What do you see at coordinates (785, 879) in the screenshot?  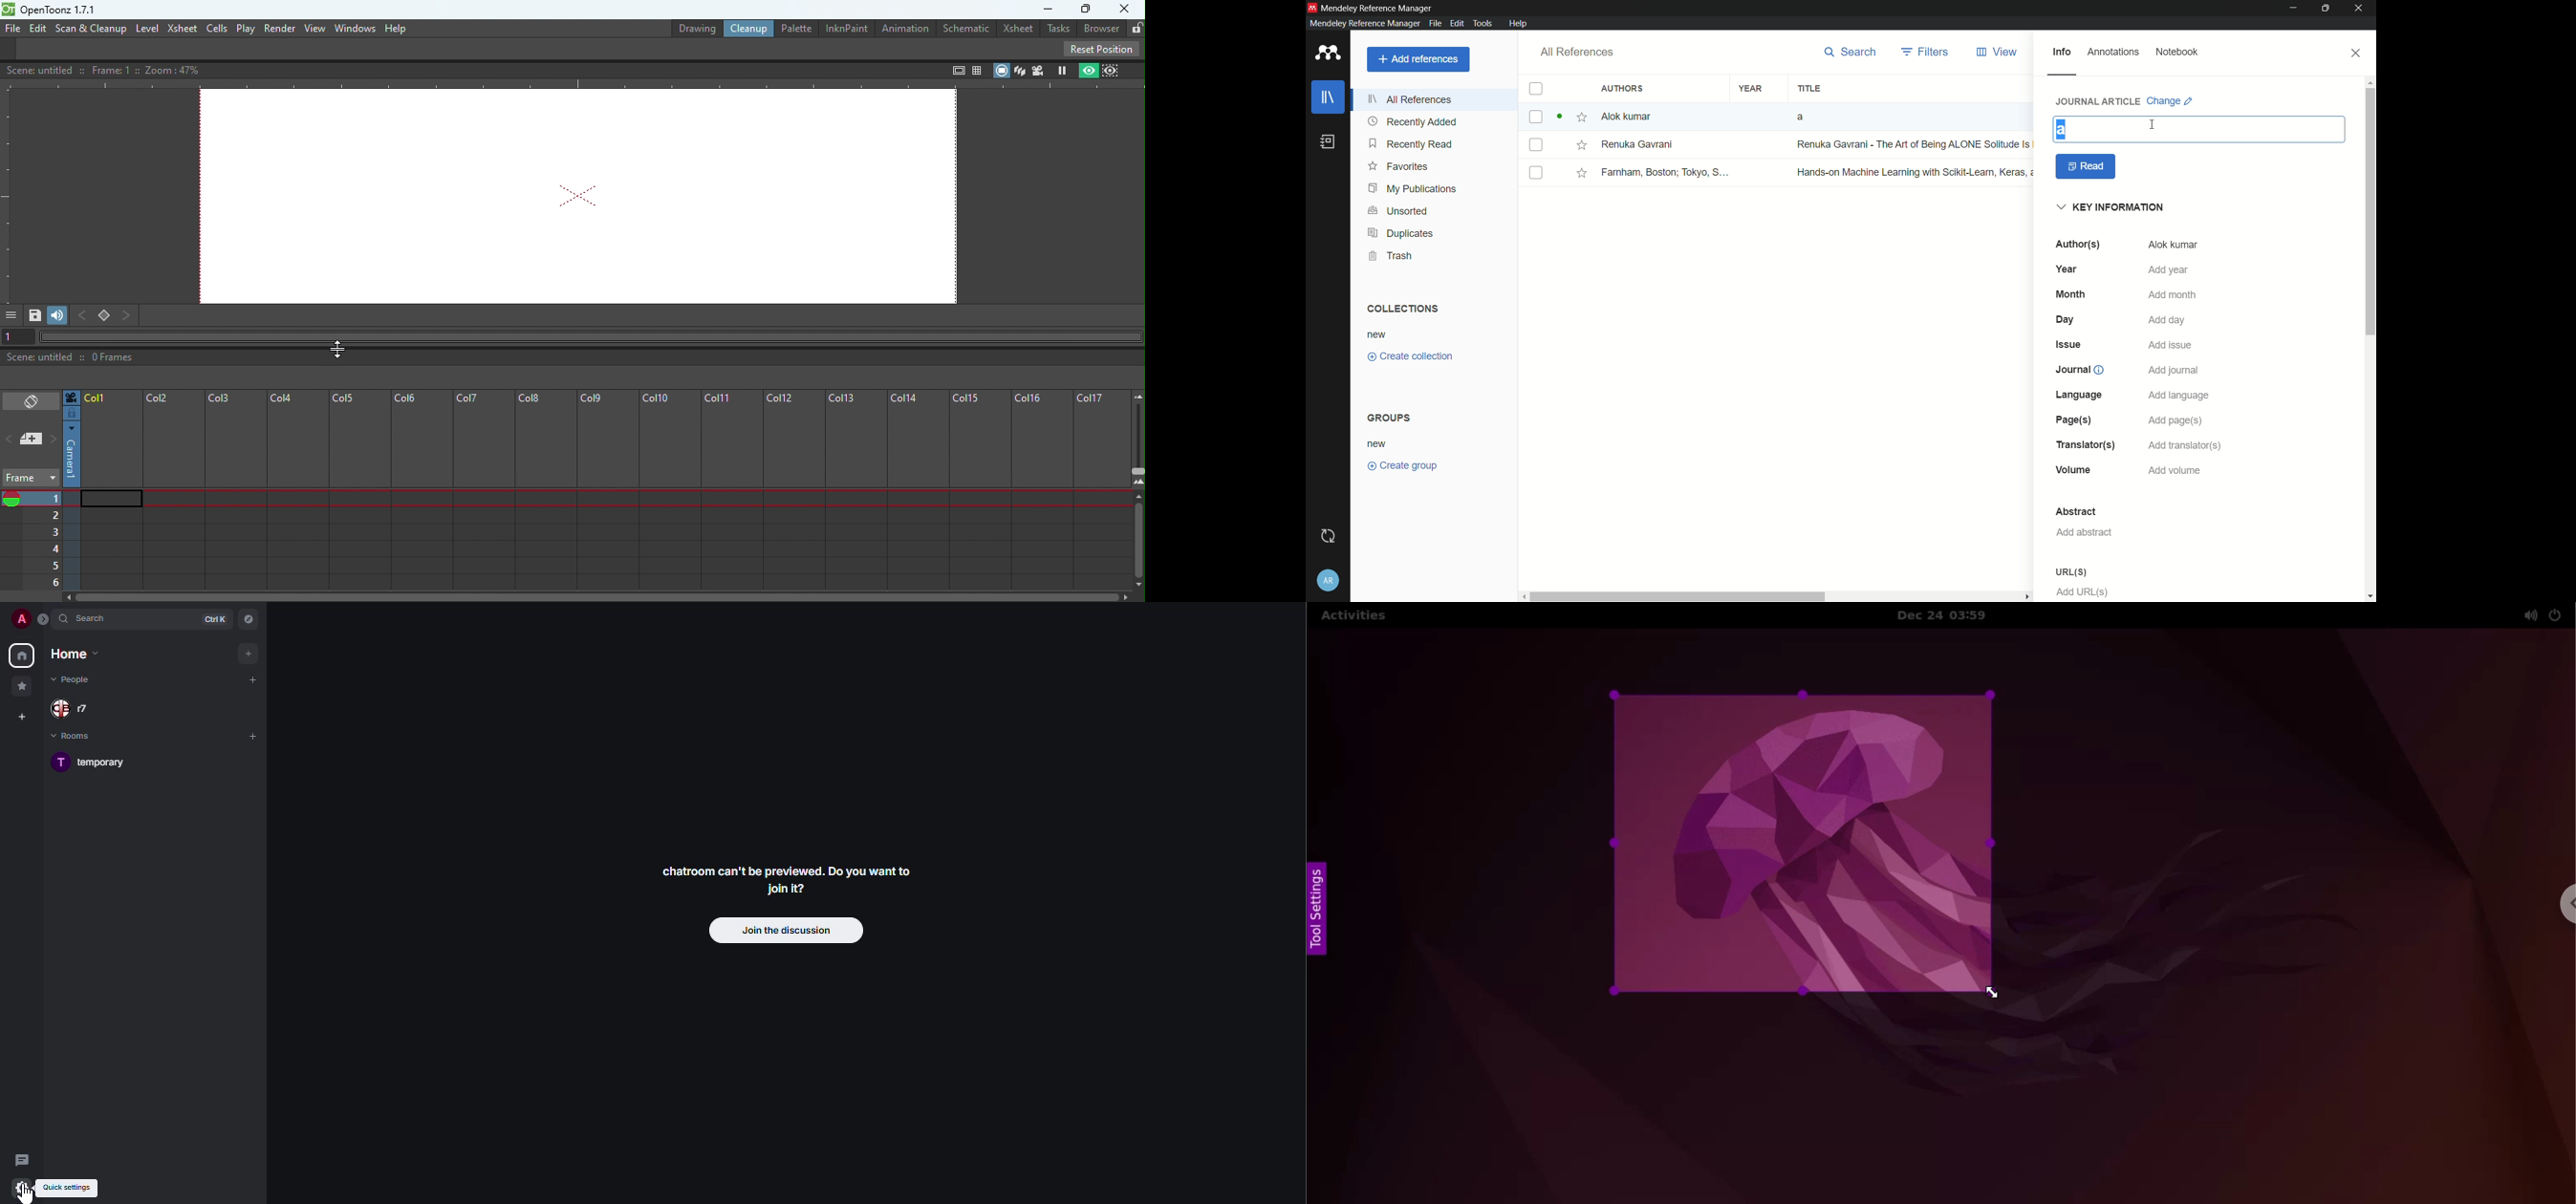 I see `chatroom can't be previewed. Join it?` at bounding box center [785, 879].